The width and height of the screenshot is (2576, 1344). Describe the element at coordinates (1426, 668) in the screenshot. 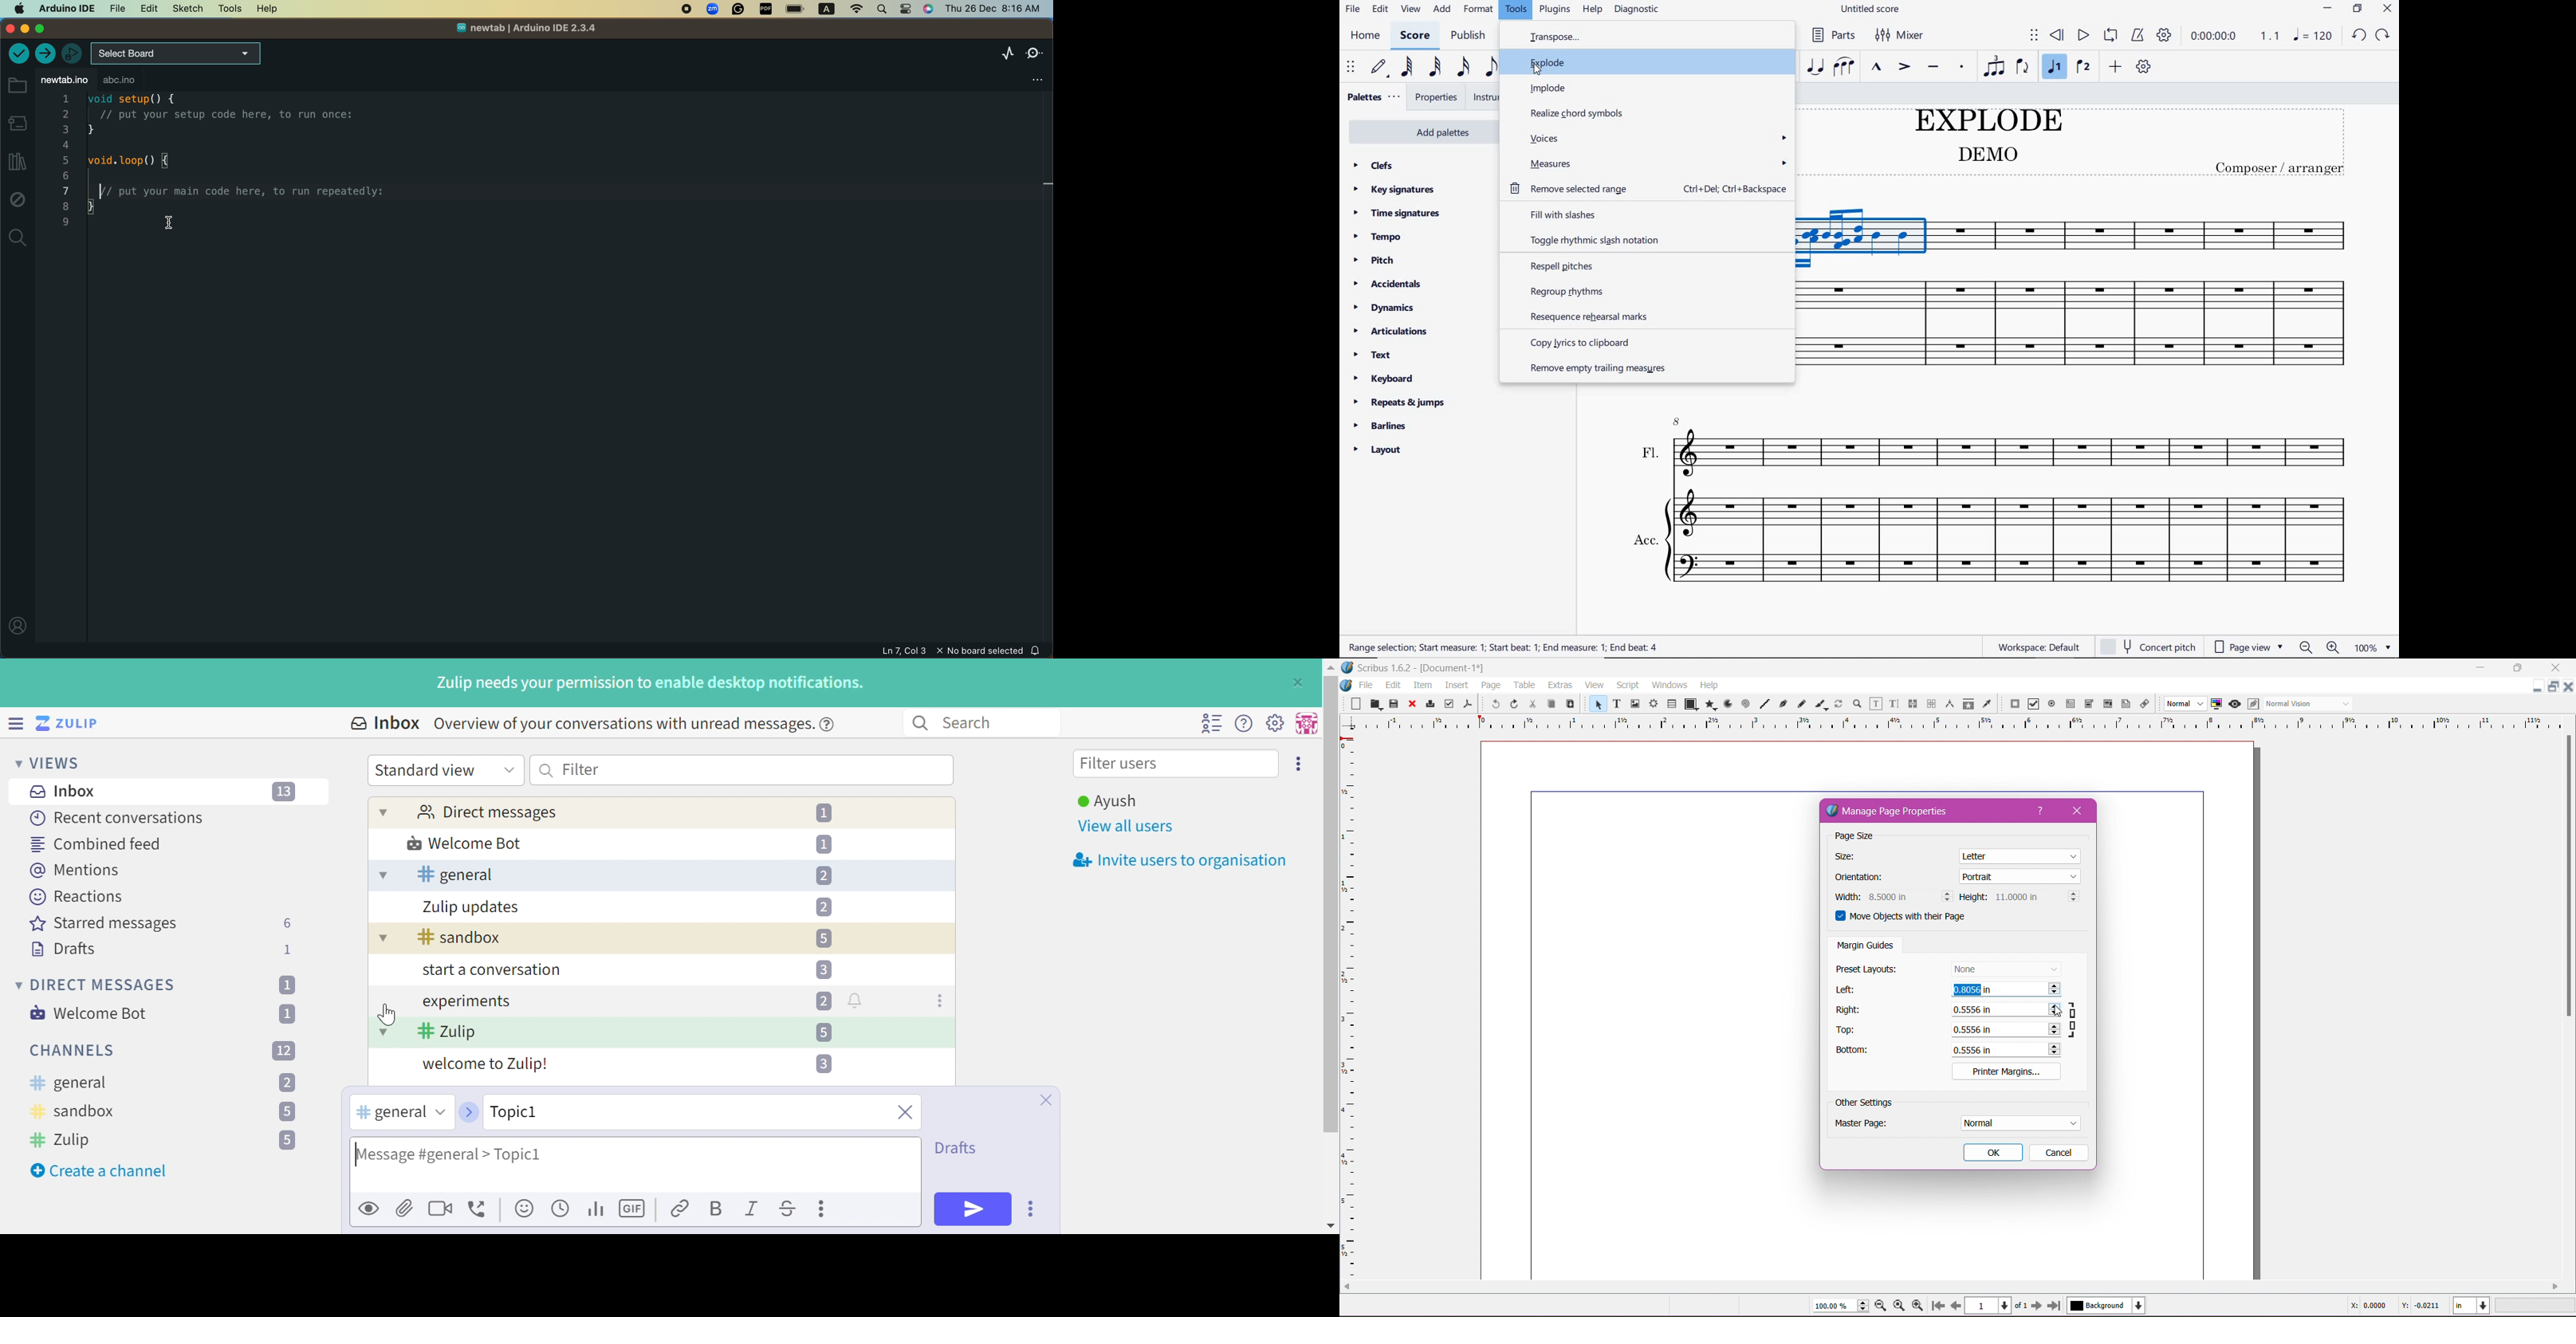

I see `Application Name, Version - Document Title` at that location.